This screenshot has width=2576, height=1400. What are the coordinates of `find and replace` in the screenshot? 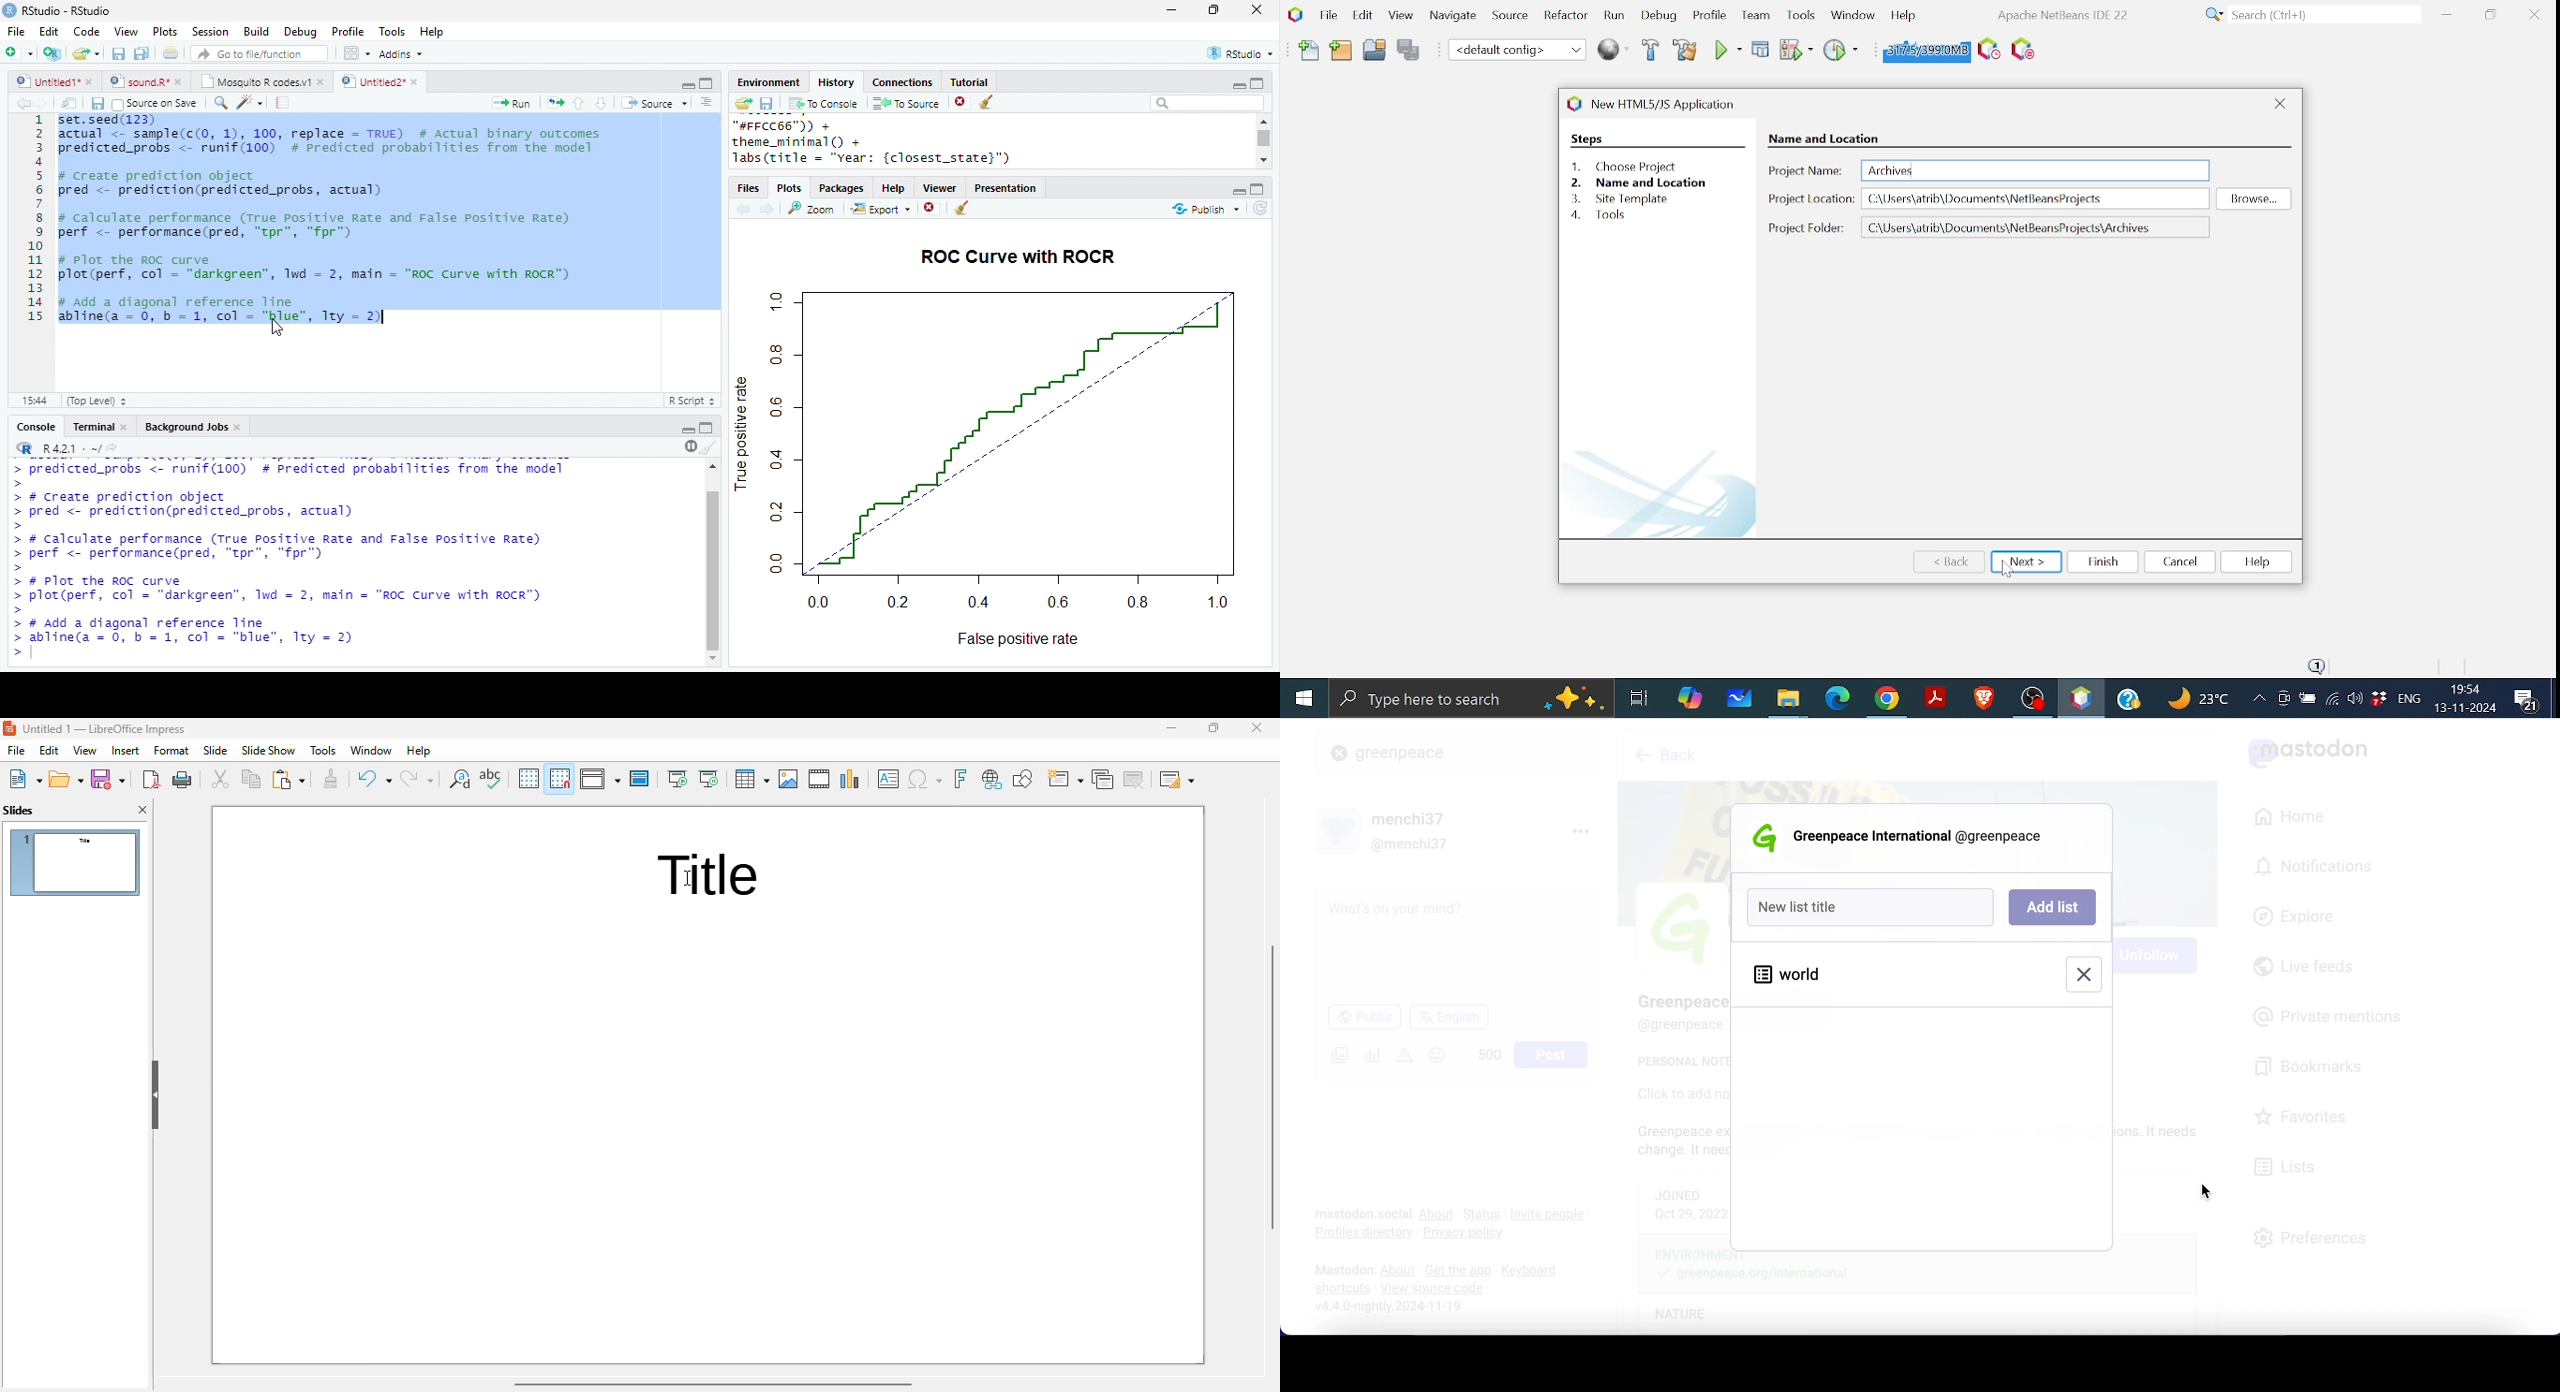 It's located at (460, 779).